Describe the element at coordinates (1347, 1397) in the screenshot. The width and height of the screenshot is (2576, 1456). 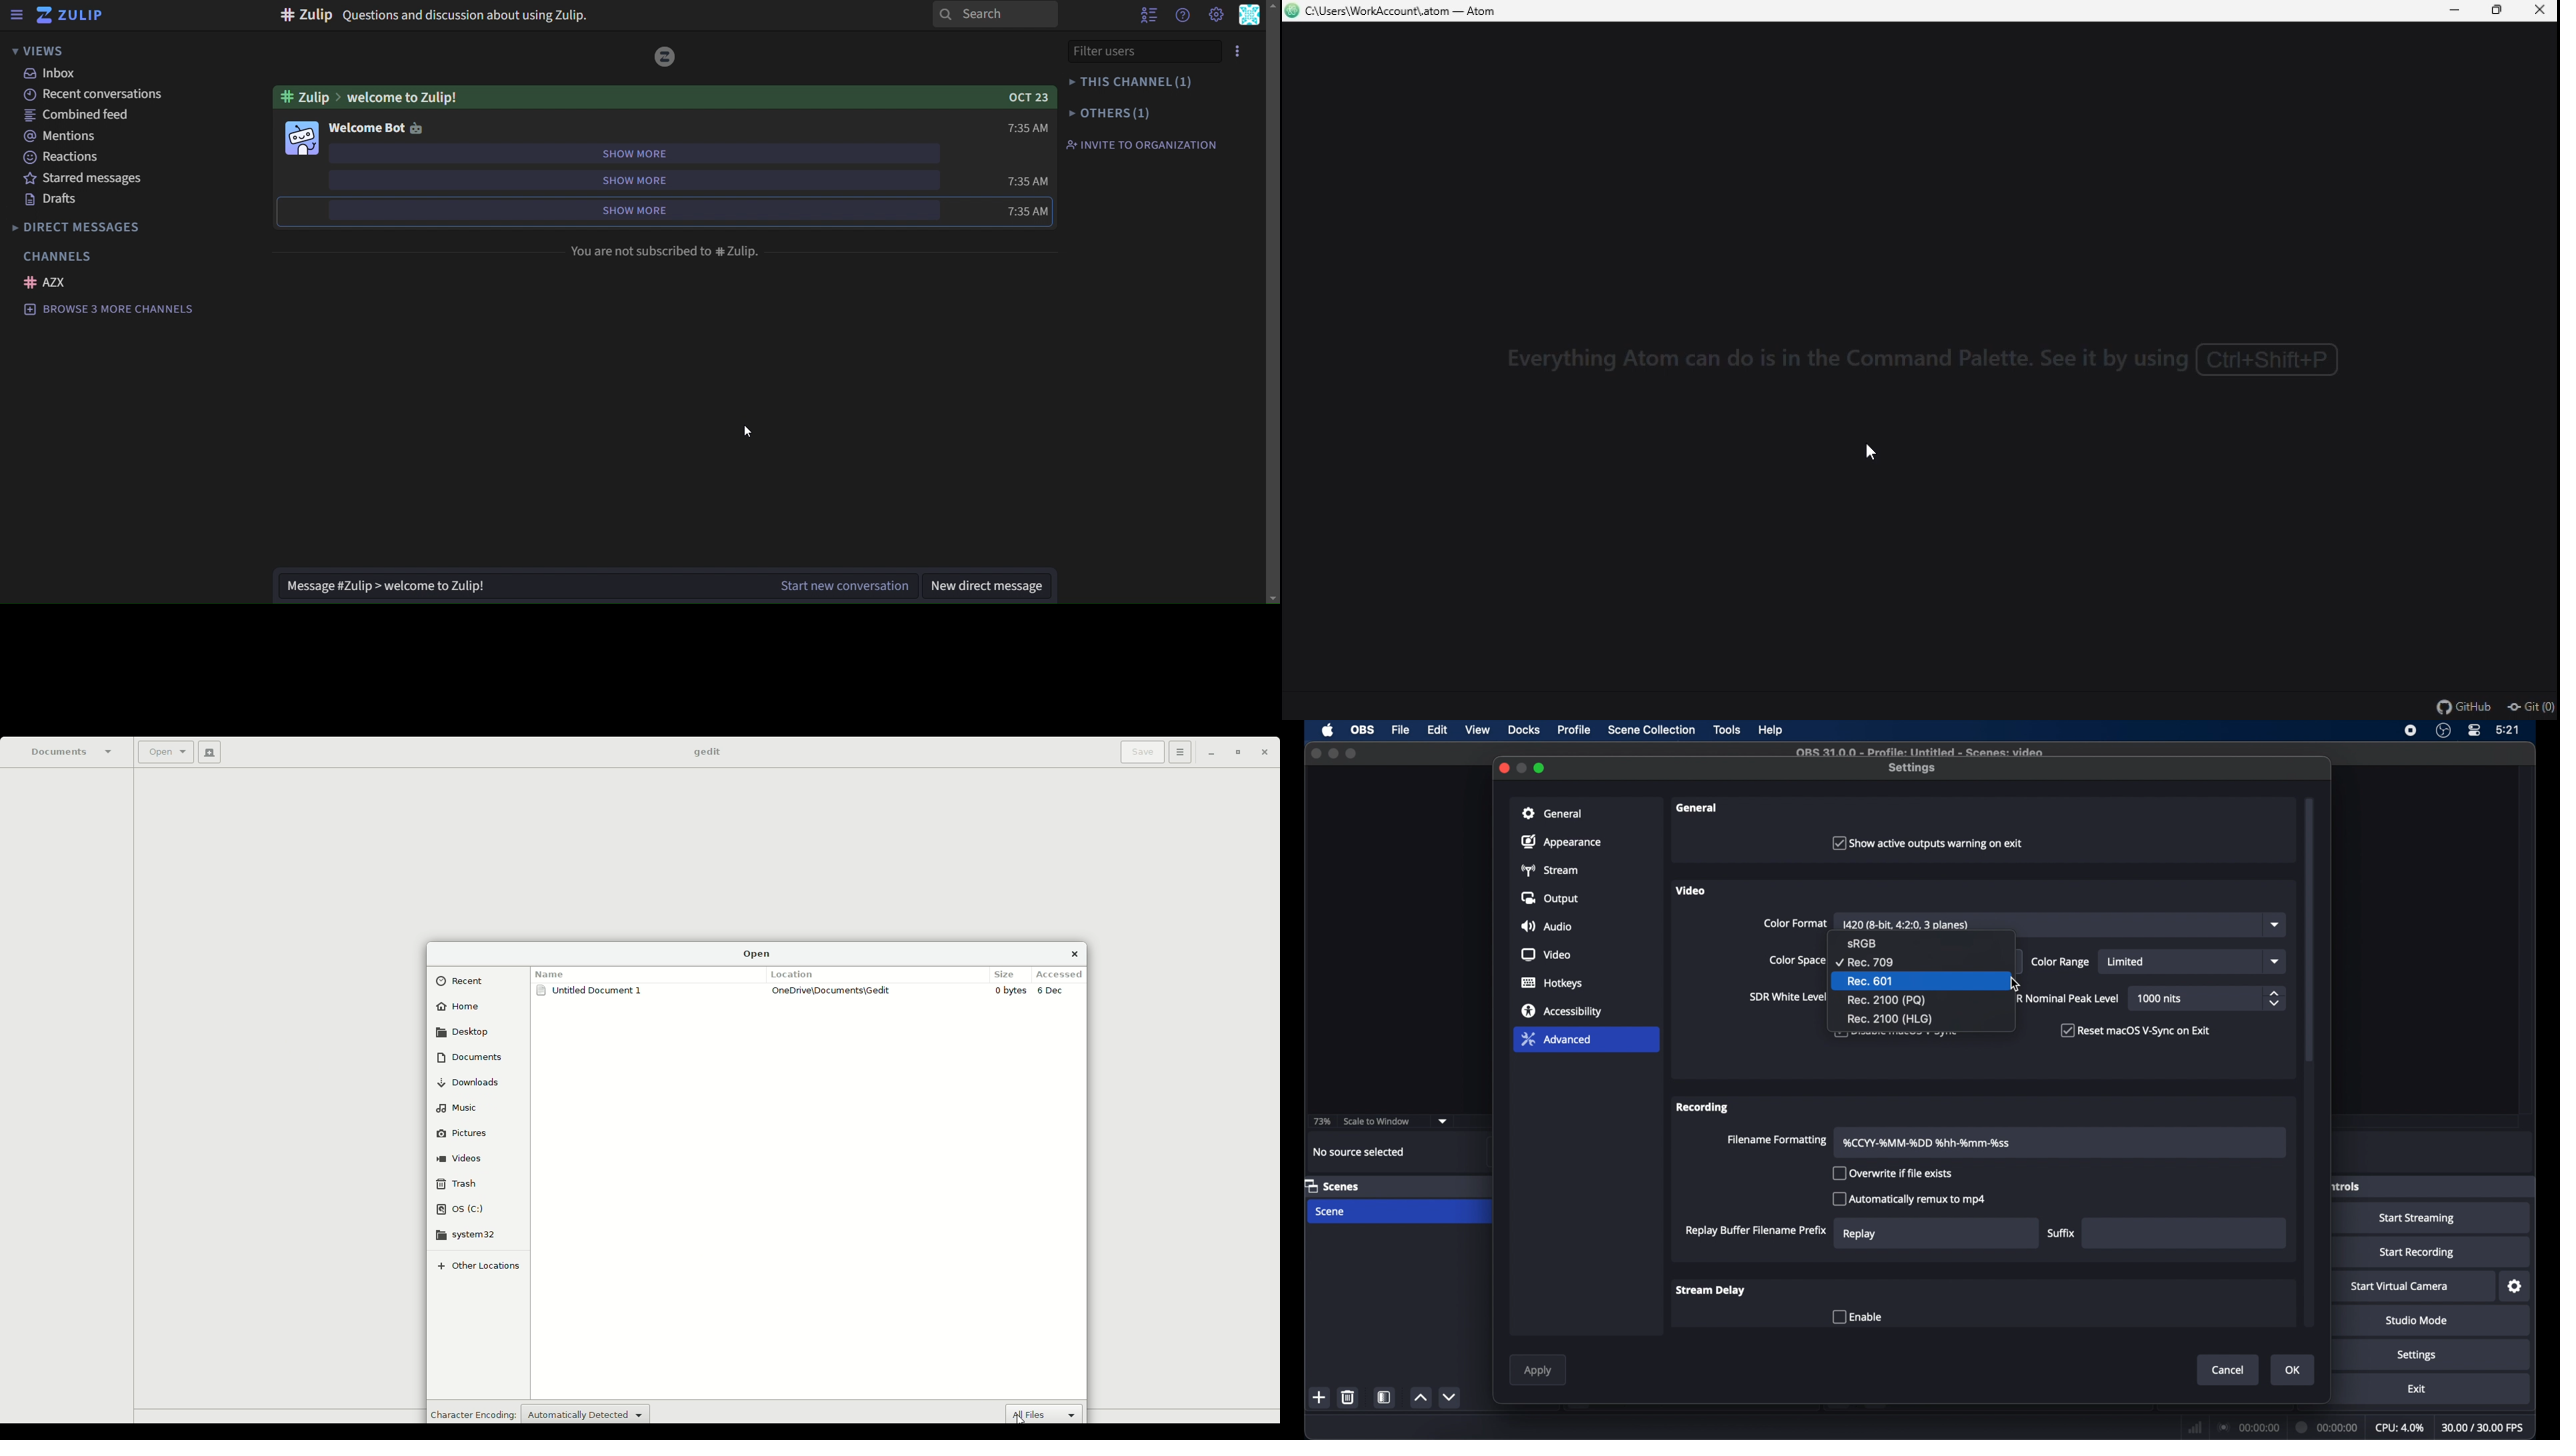
I see `delete` at that location.